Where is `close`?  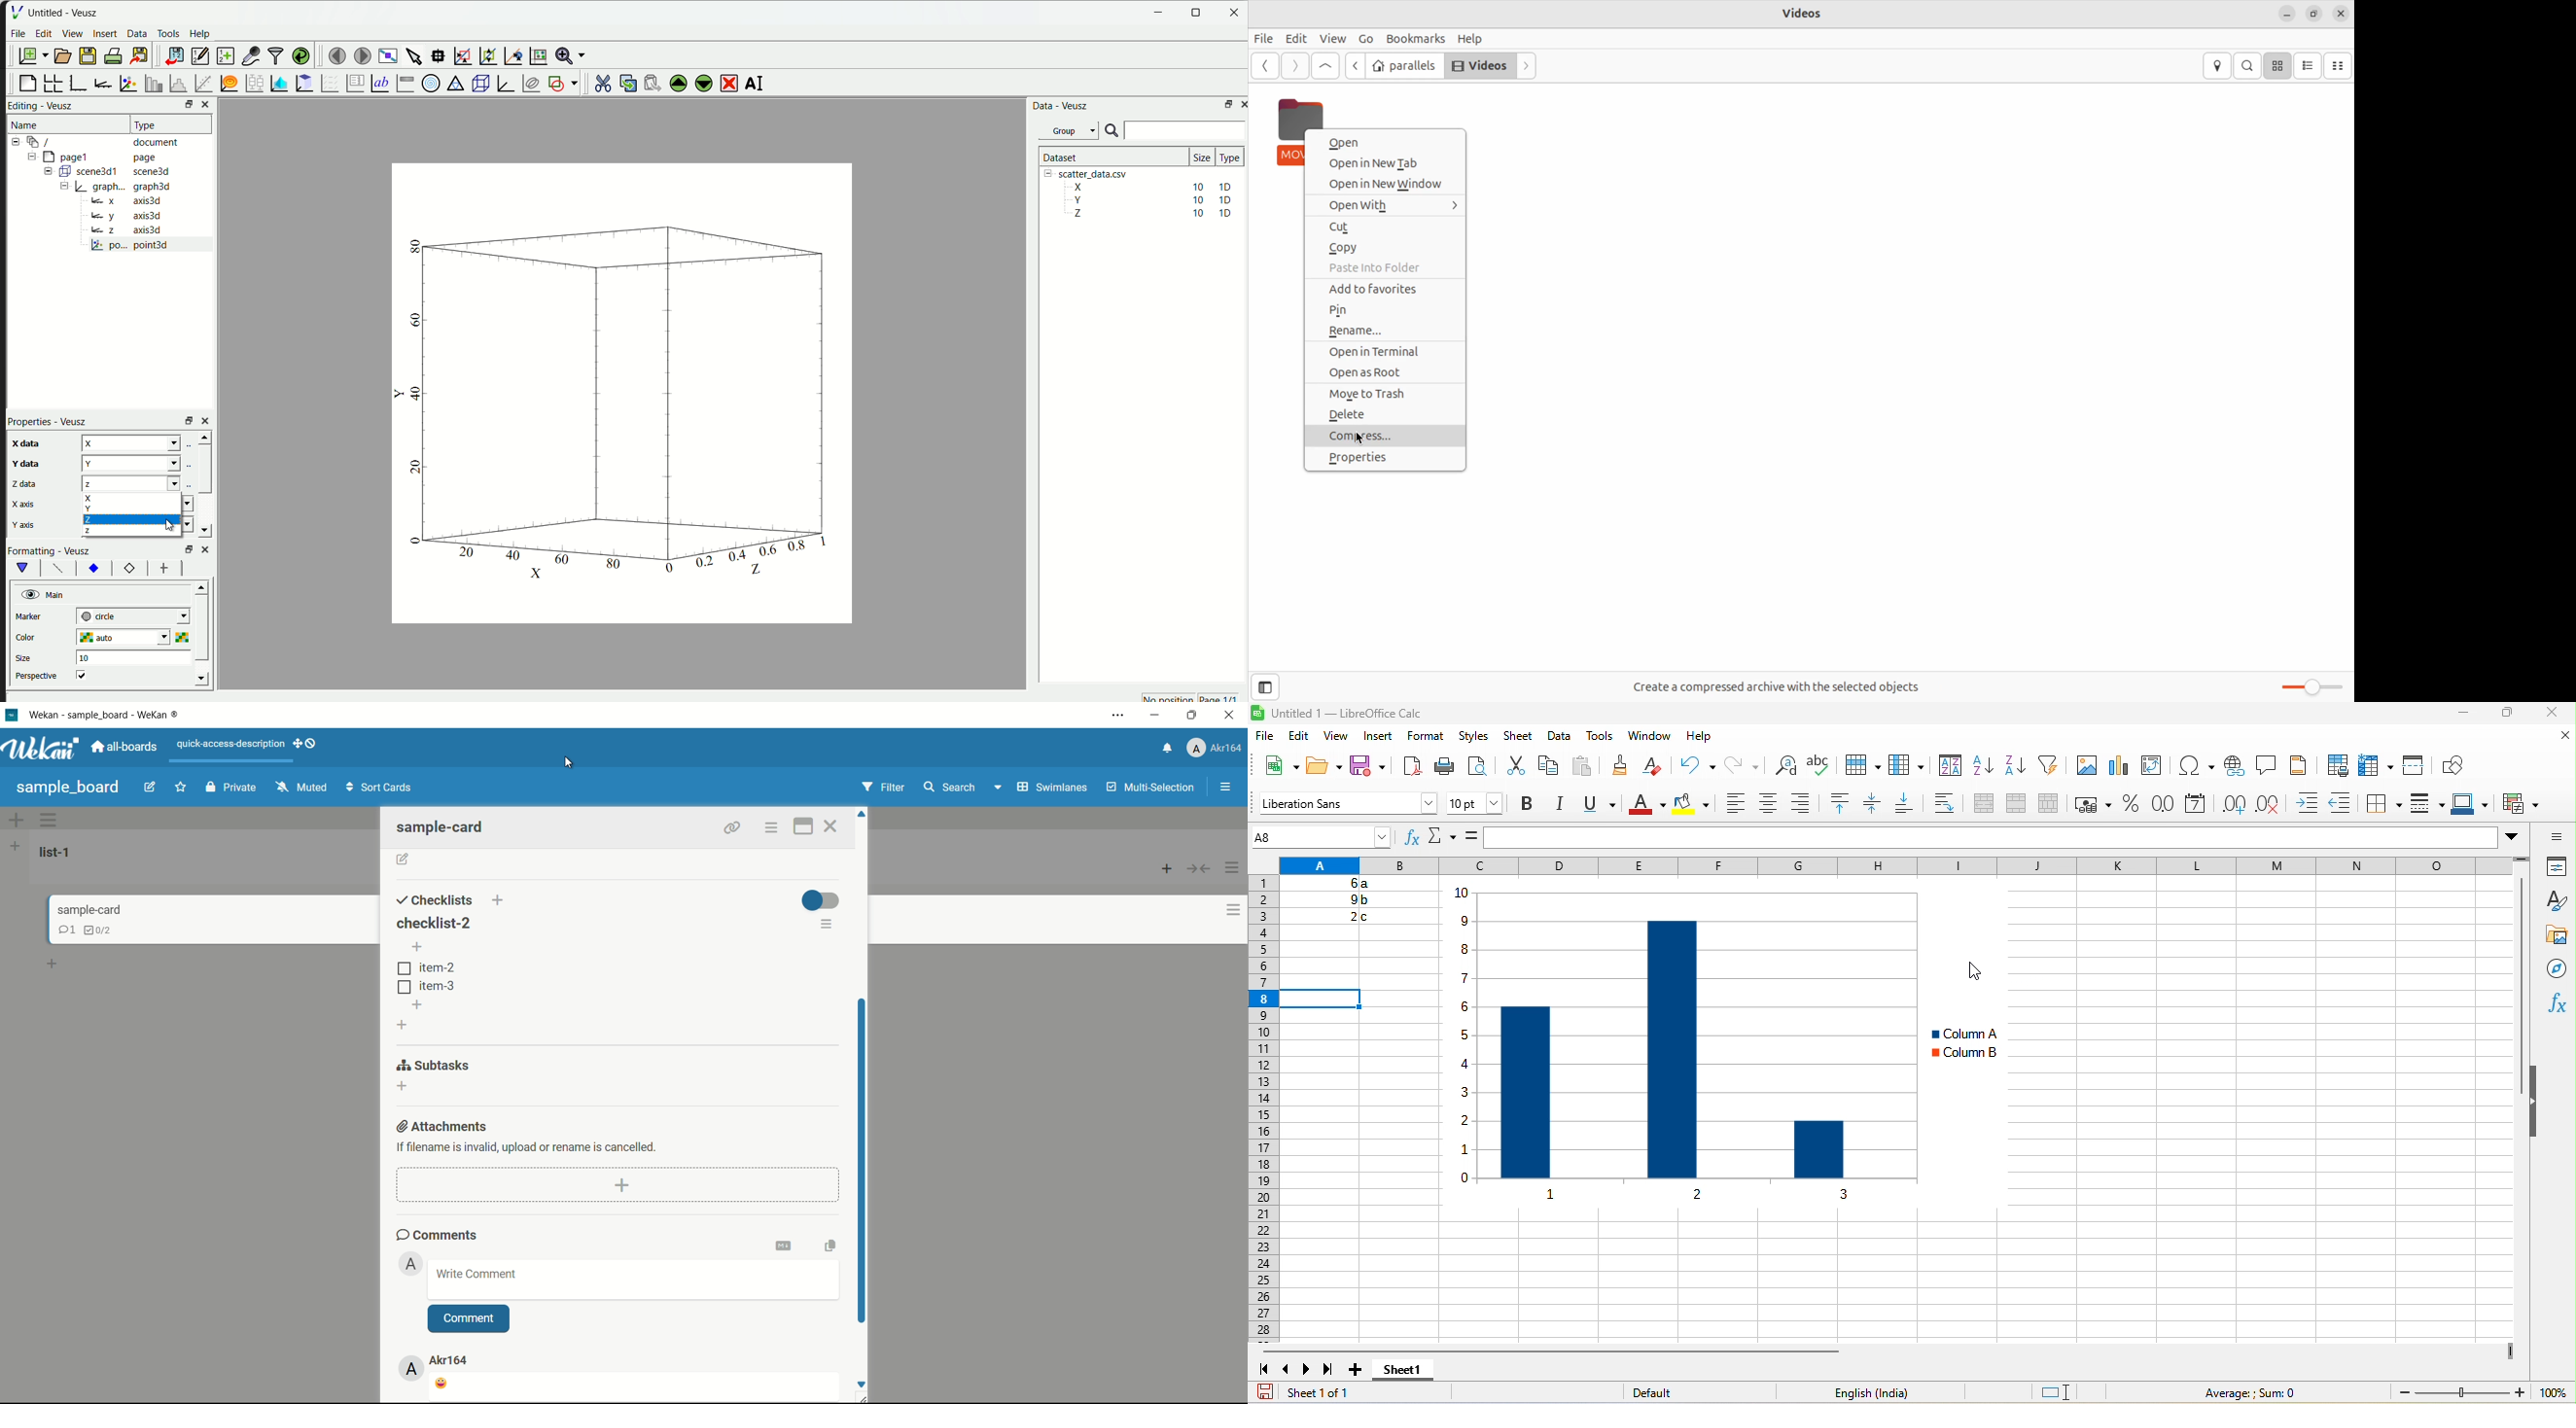 close is located at coordinates (1242, 103).